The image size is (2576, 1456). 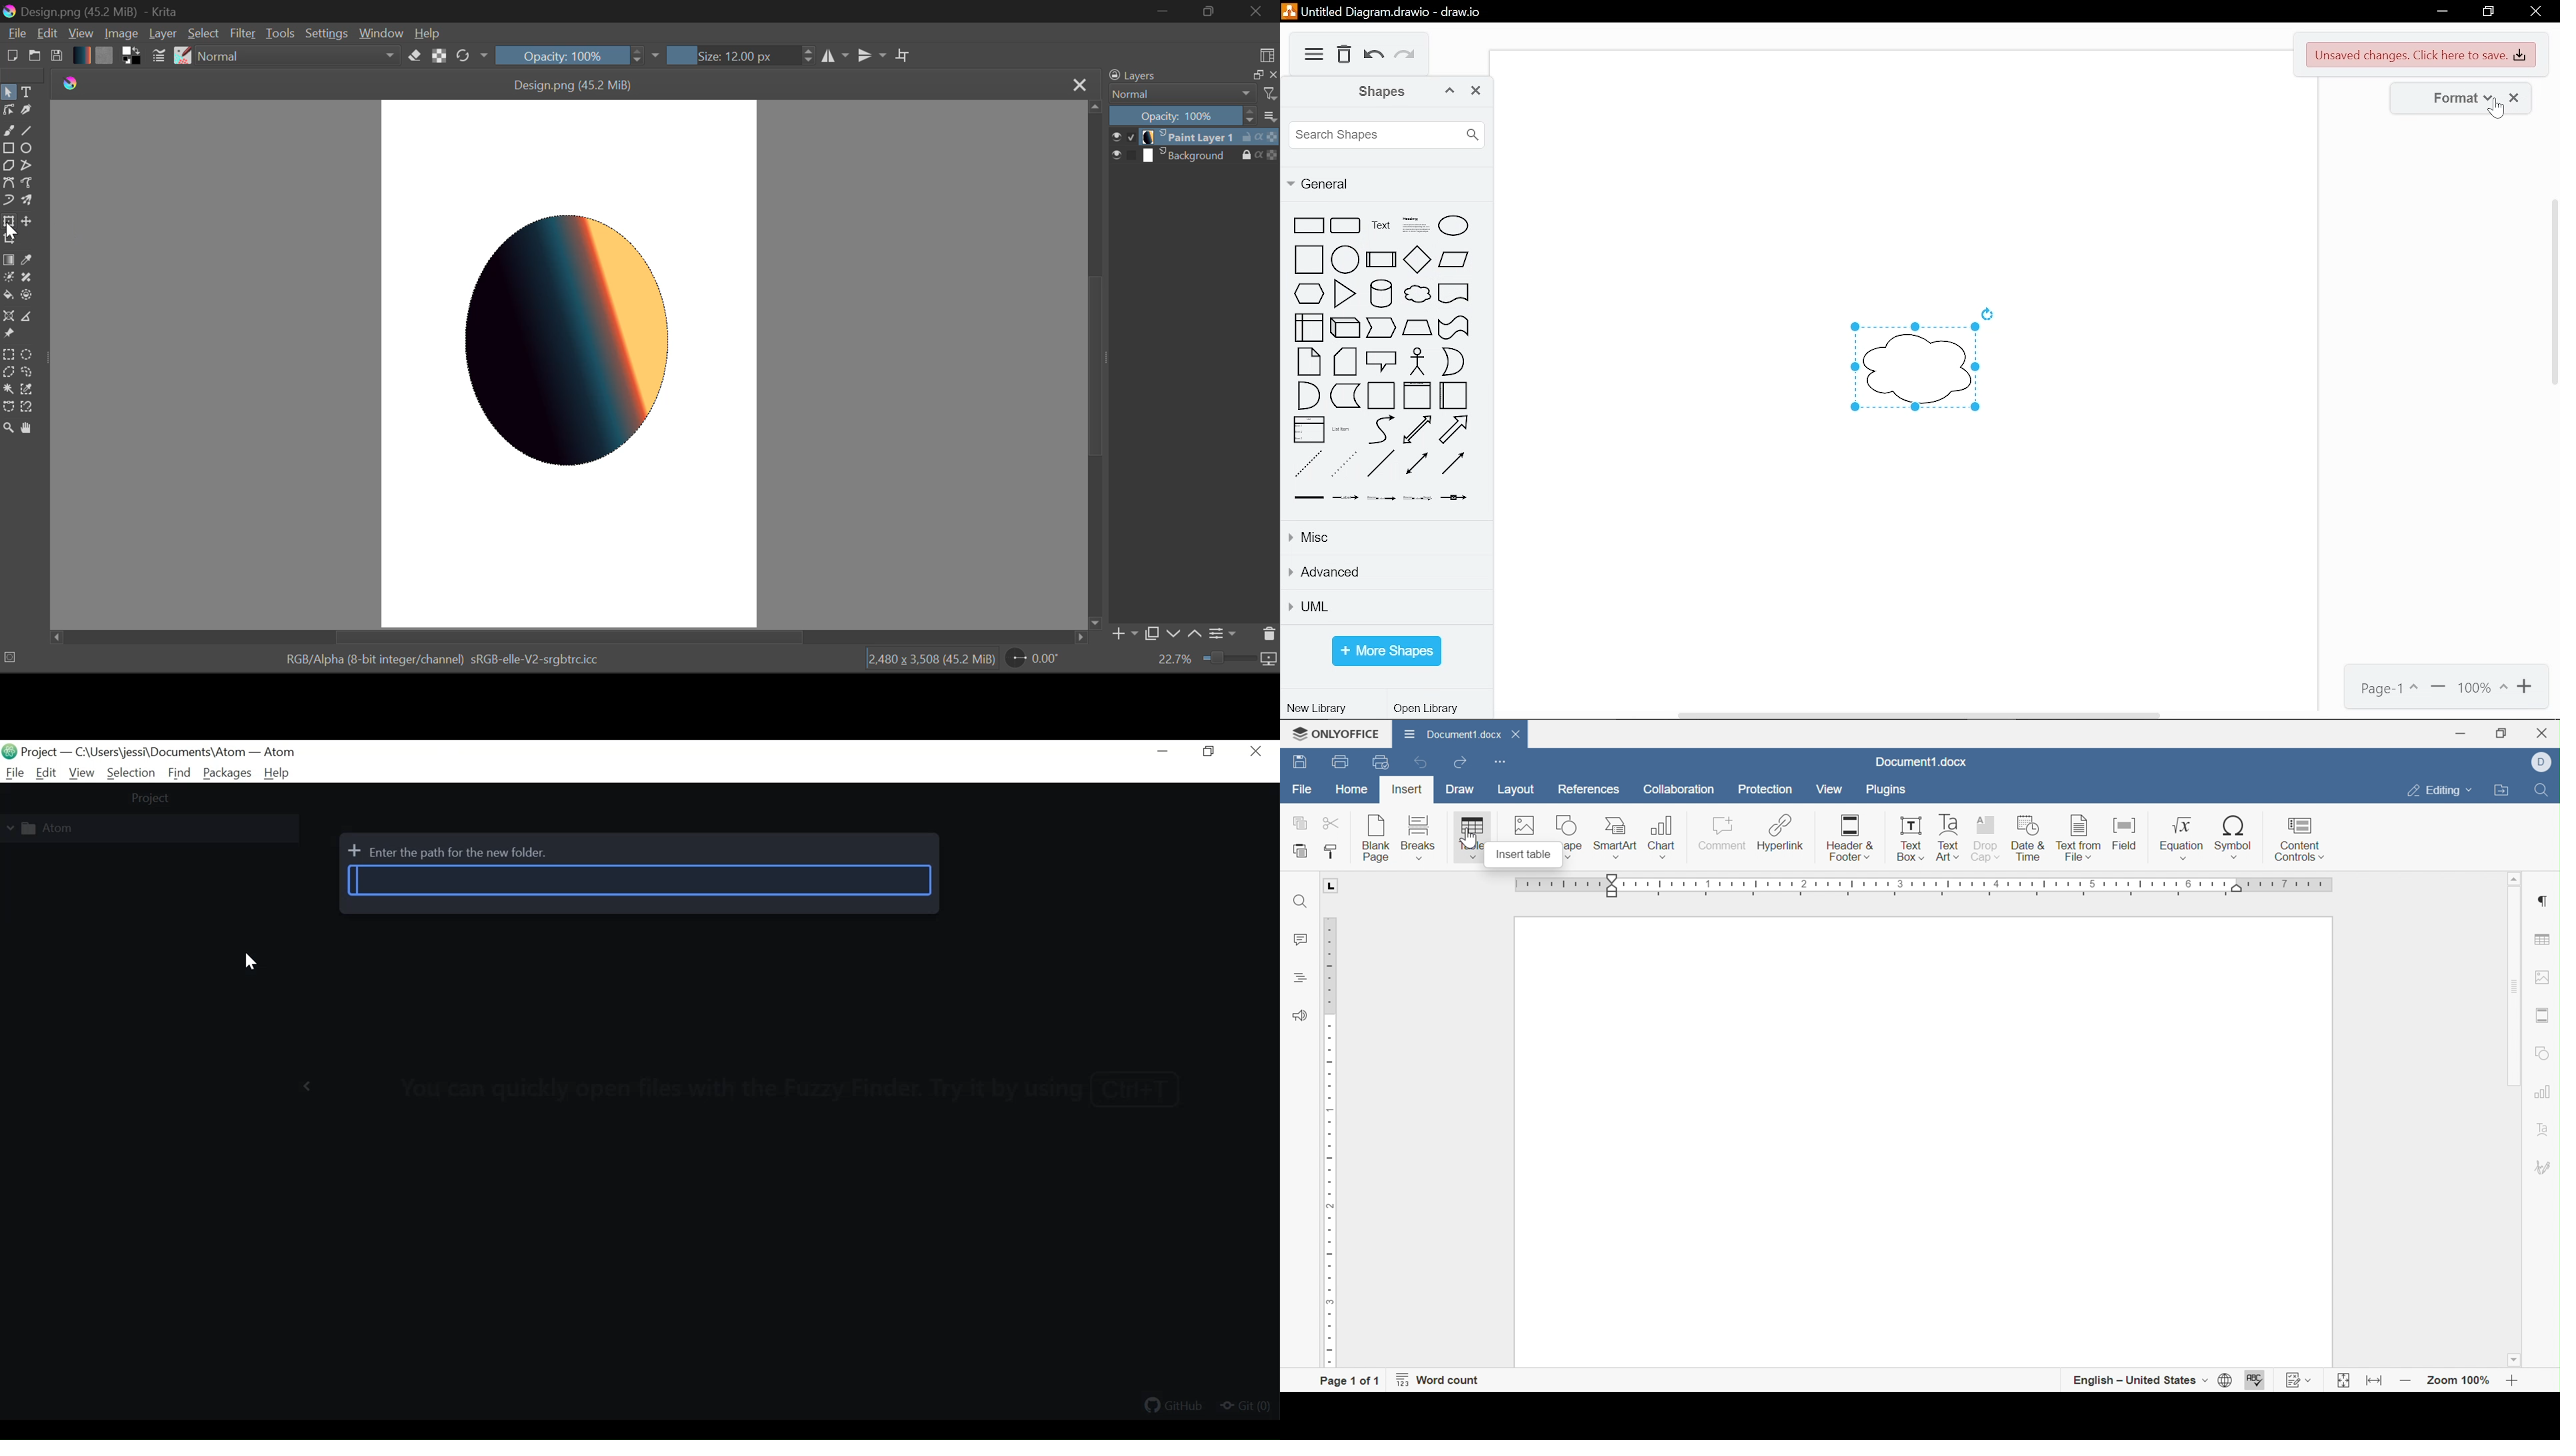 What do you see at coordinates (8, 373) in the screenshot?
I see `Polygon Selection` at bounding box center [8, 373].